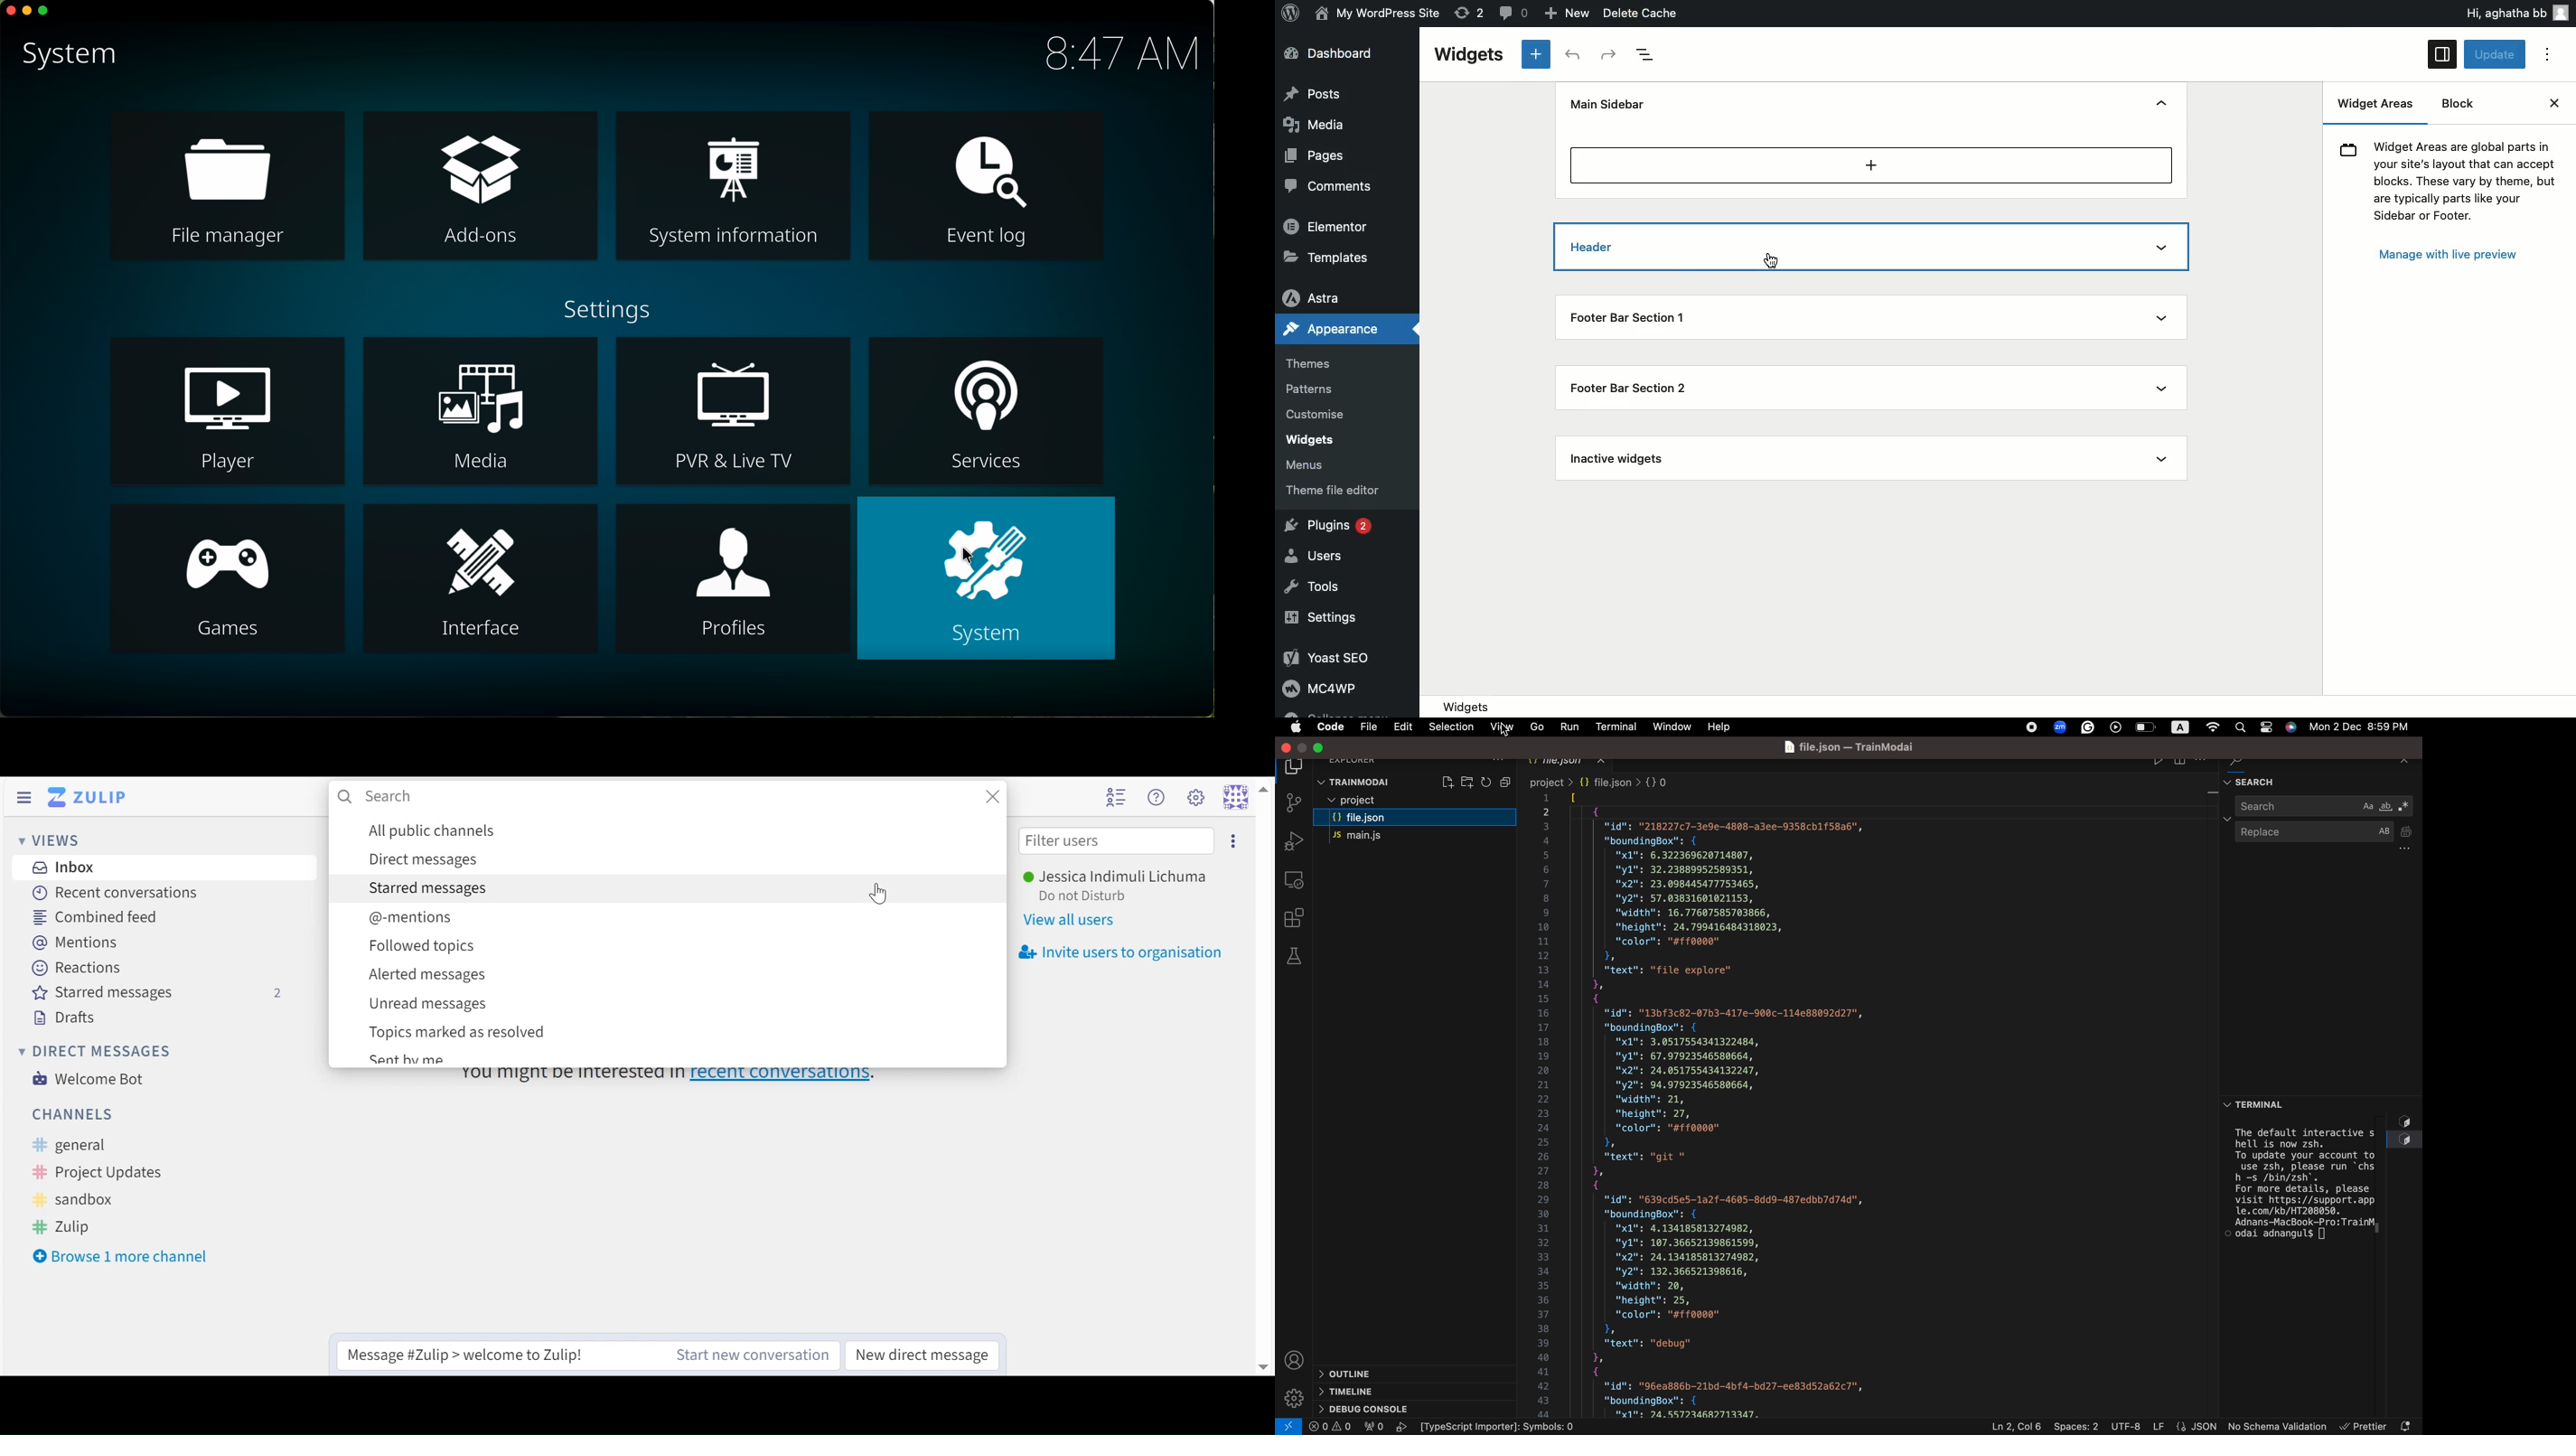 The width and height of the screenshot is (2576, 1456). Describe the element at coordinates (732, 580) in the screenshot. I see `profiles` at that location.